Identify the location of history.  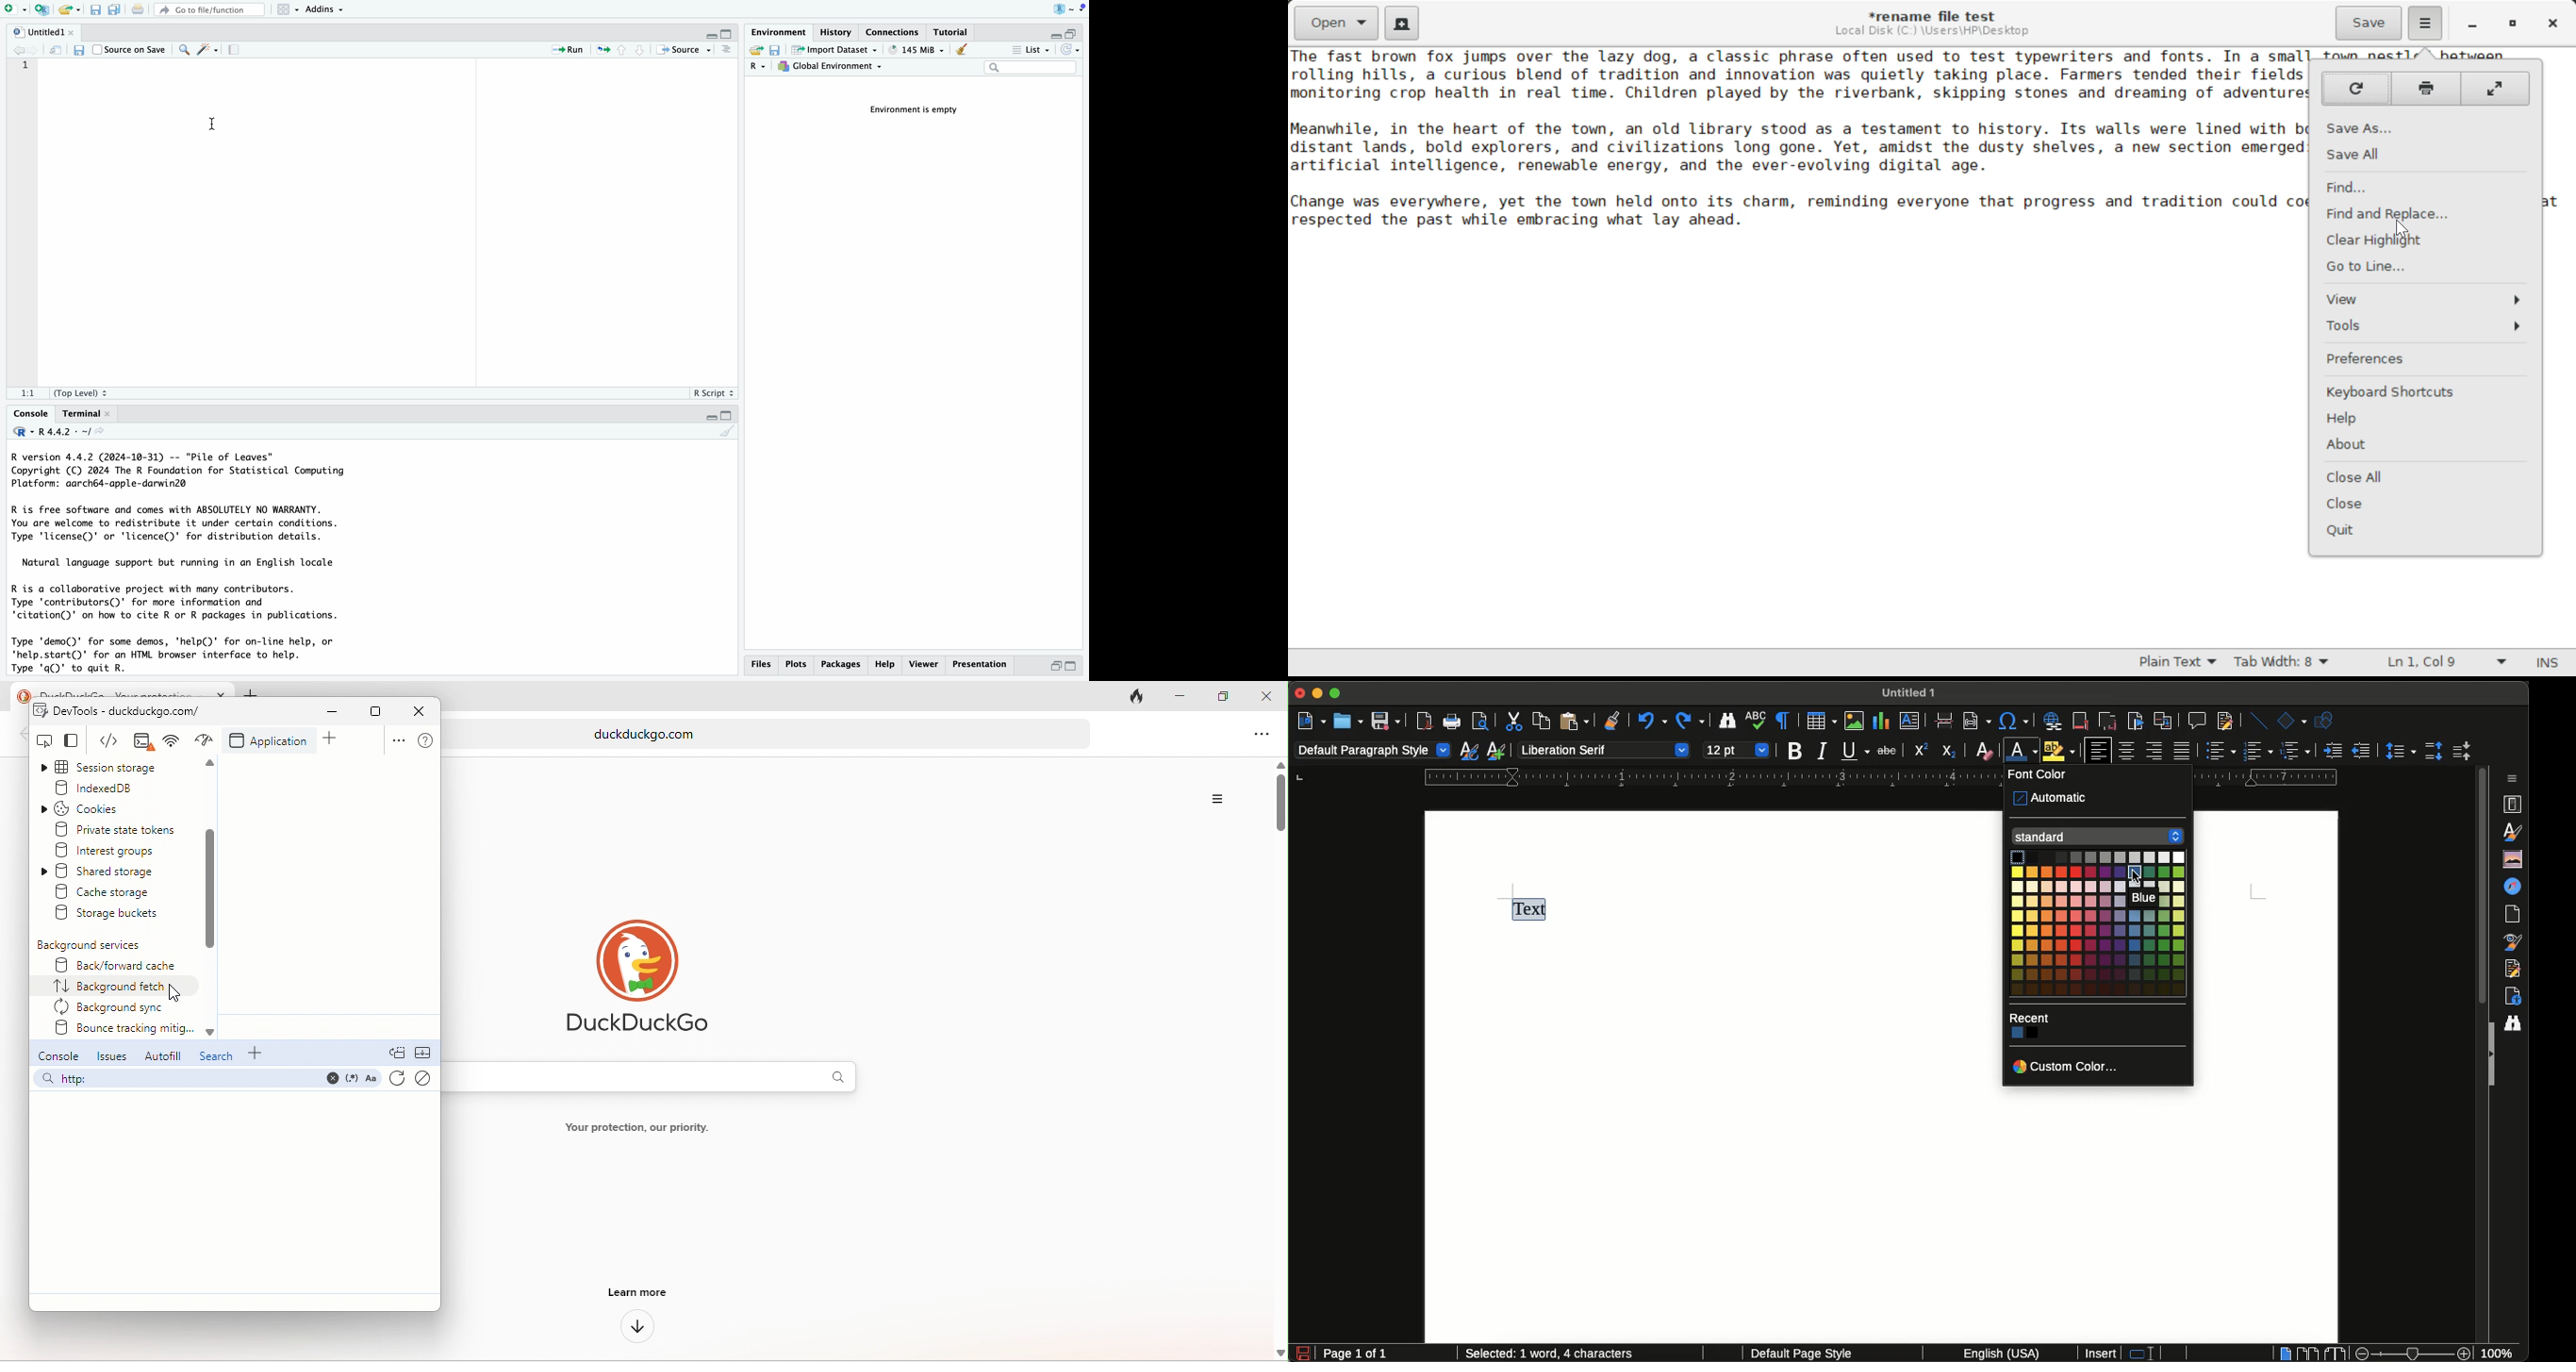
(840, 31).